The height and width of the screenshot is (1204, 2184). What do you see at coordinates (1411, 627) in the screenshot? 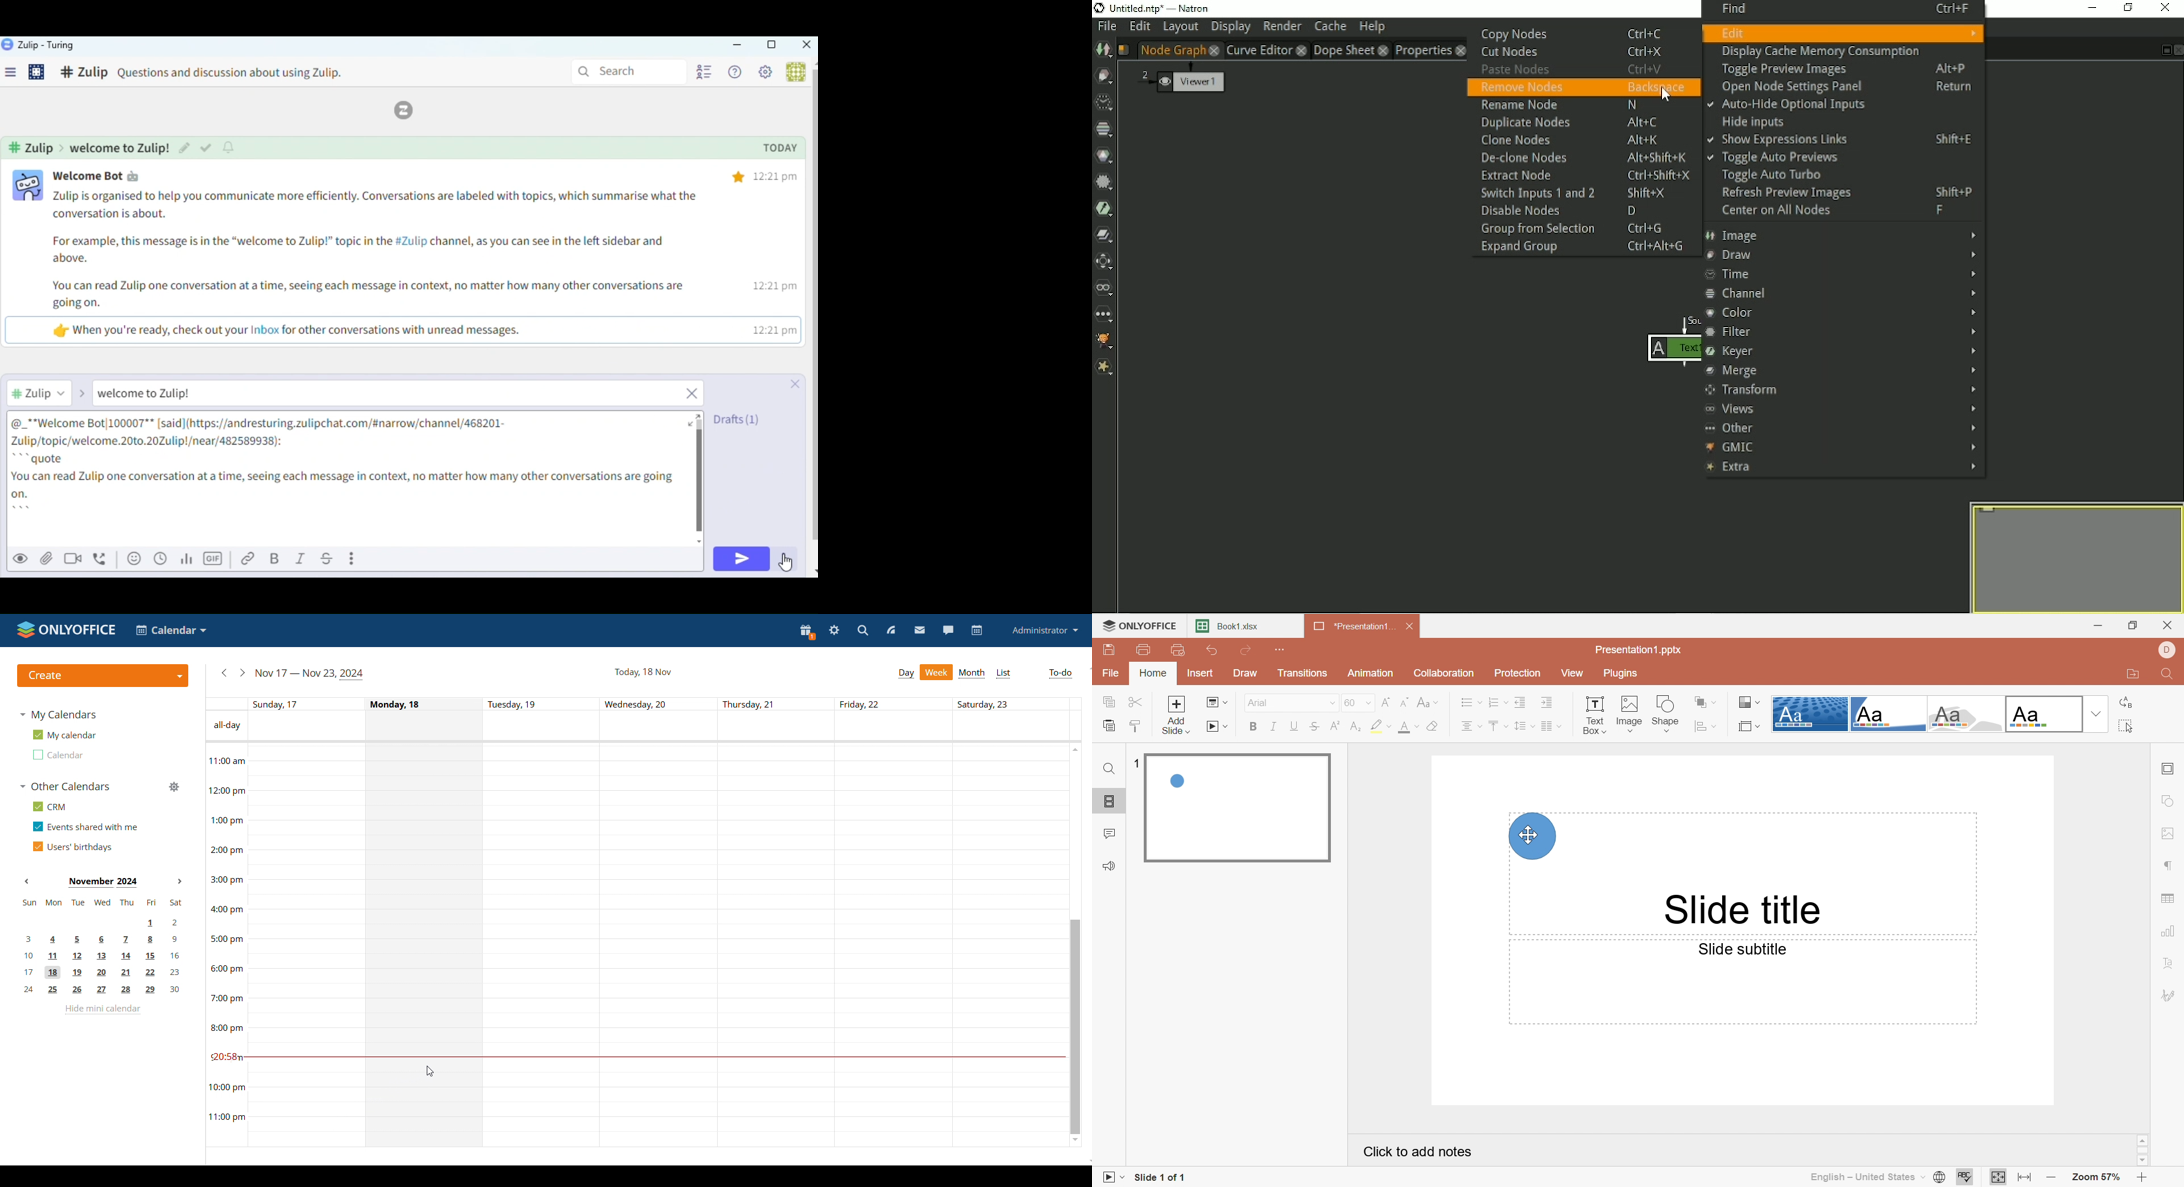
I see `Close` at bounding box center [1411, 627].